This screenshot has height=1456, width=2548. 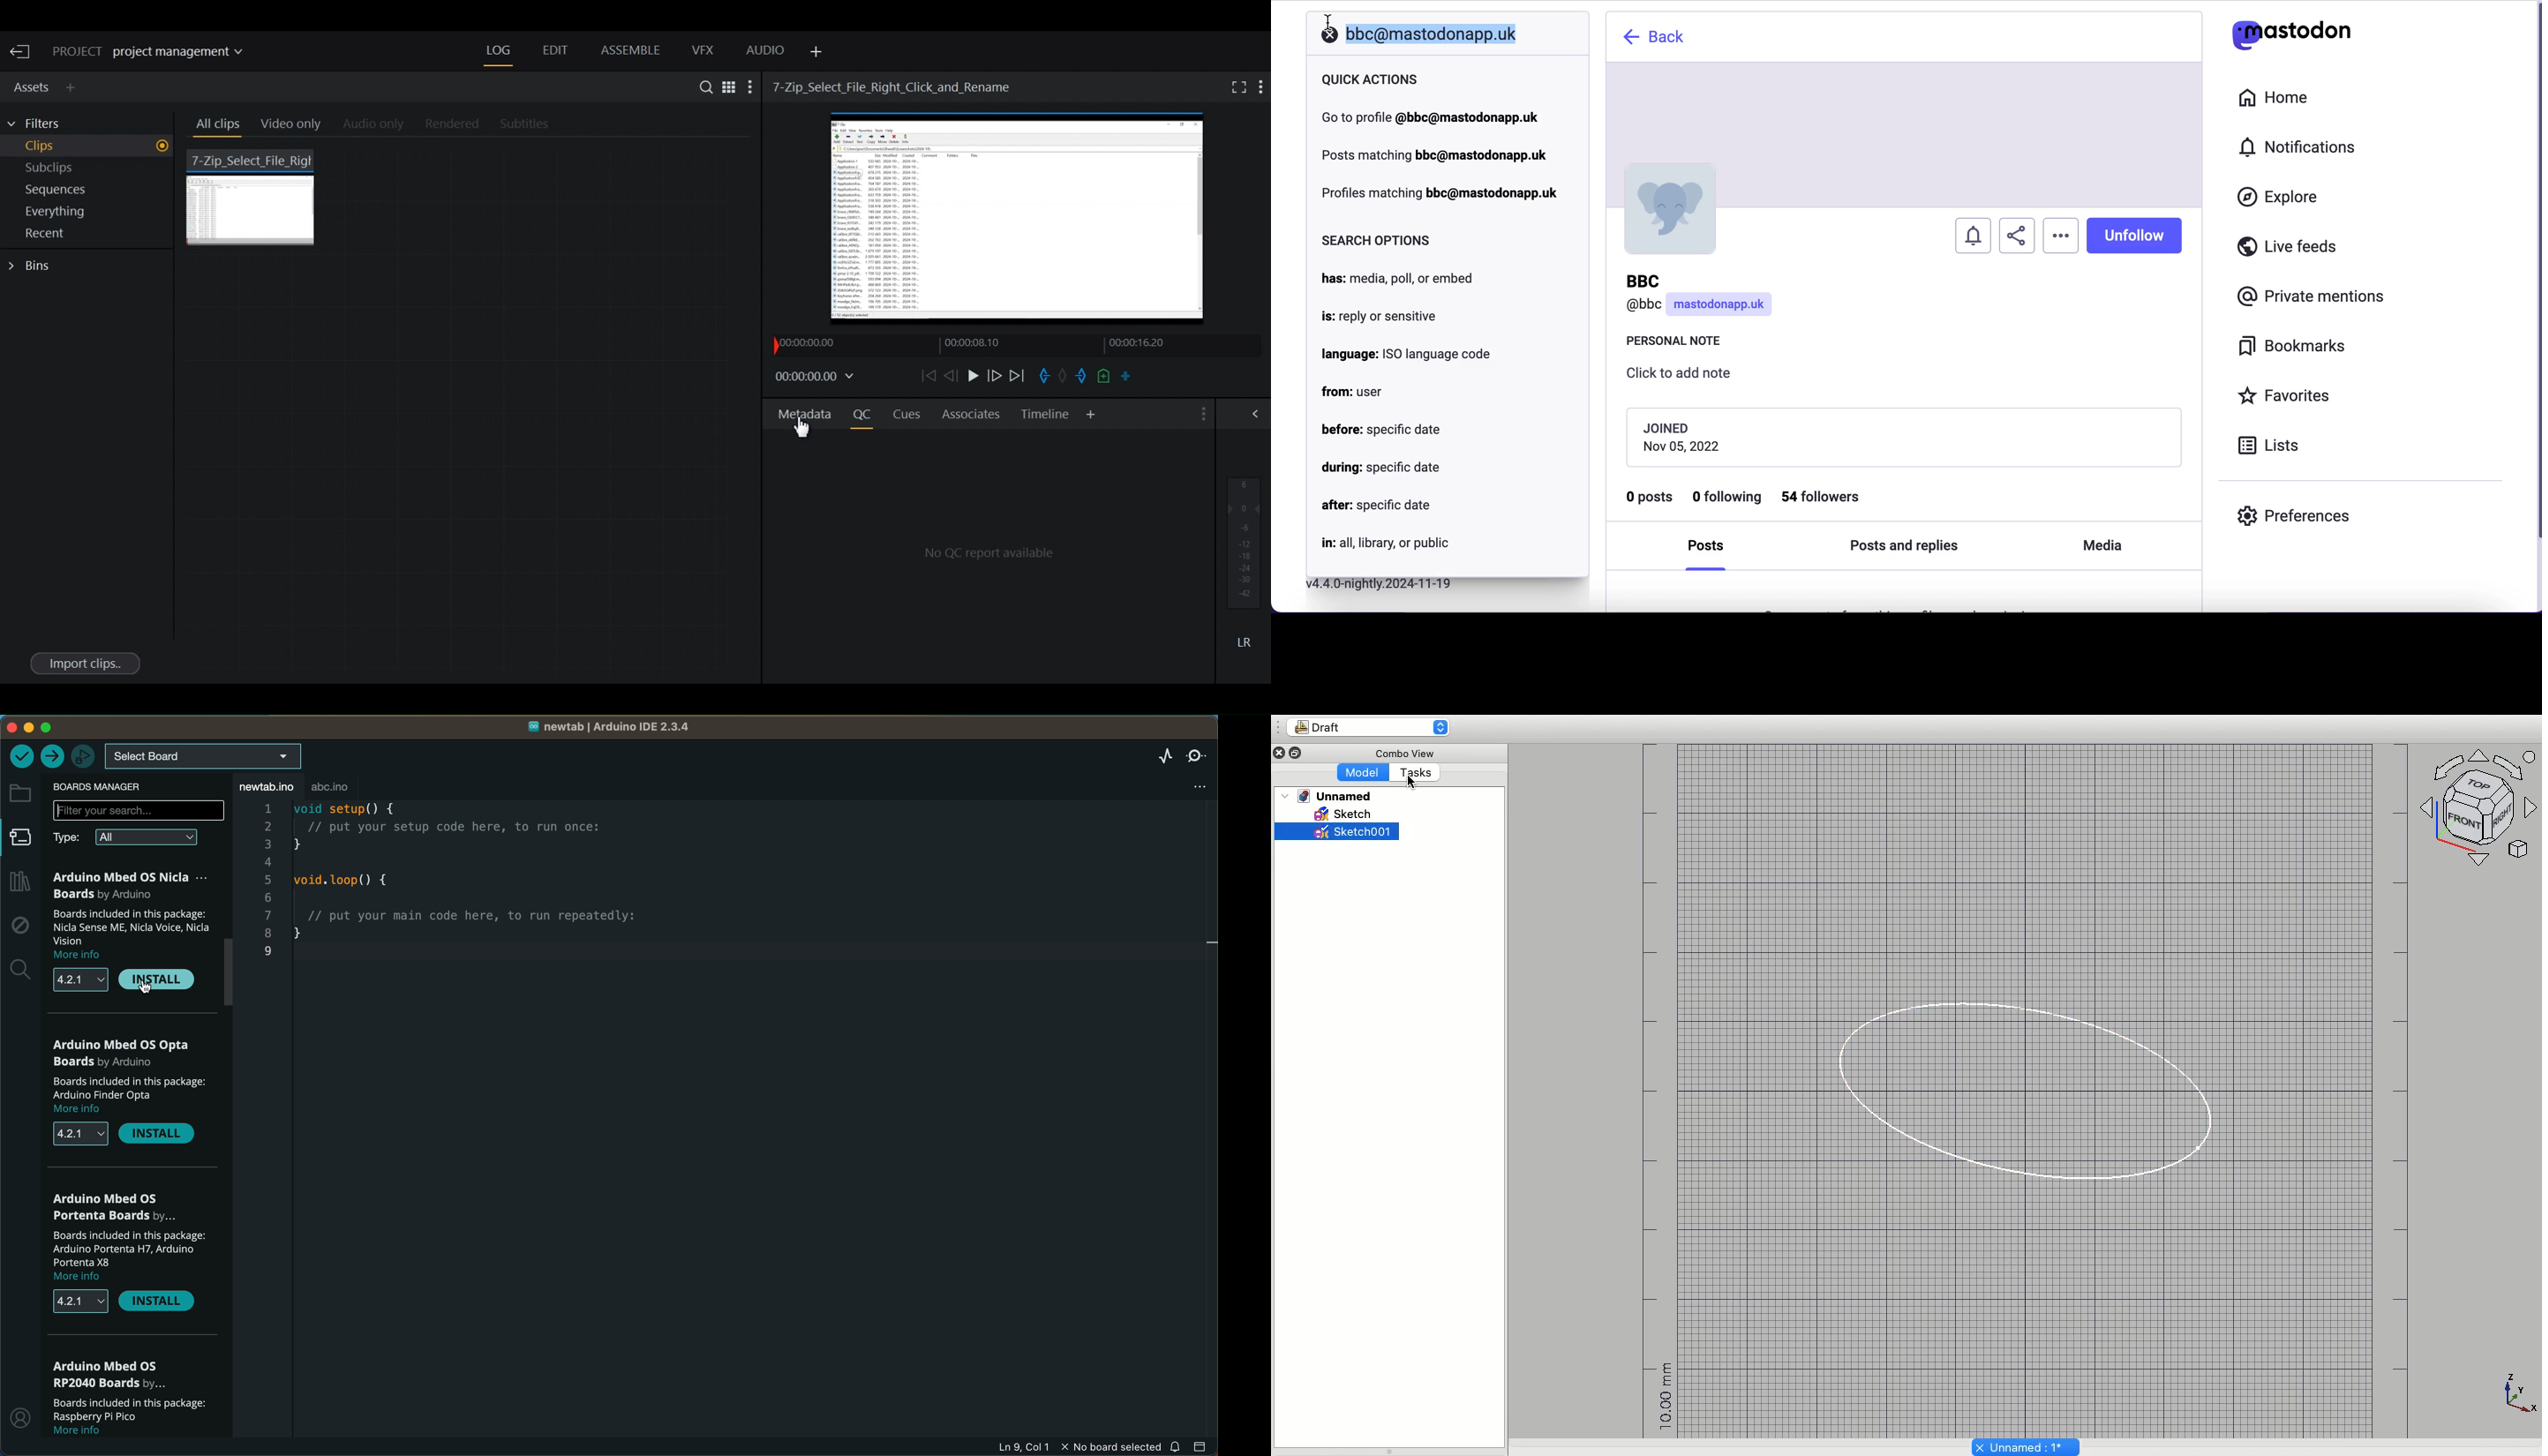 What do you see at coordinates (1244, 641) in the screenshot?
I see `Mute` at bounding box center [1244, 641].